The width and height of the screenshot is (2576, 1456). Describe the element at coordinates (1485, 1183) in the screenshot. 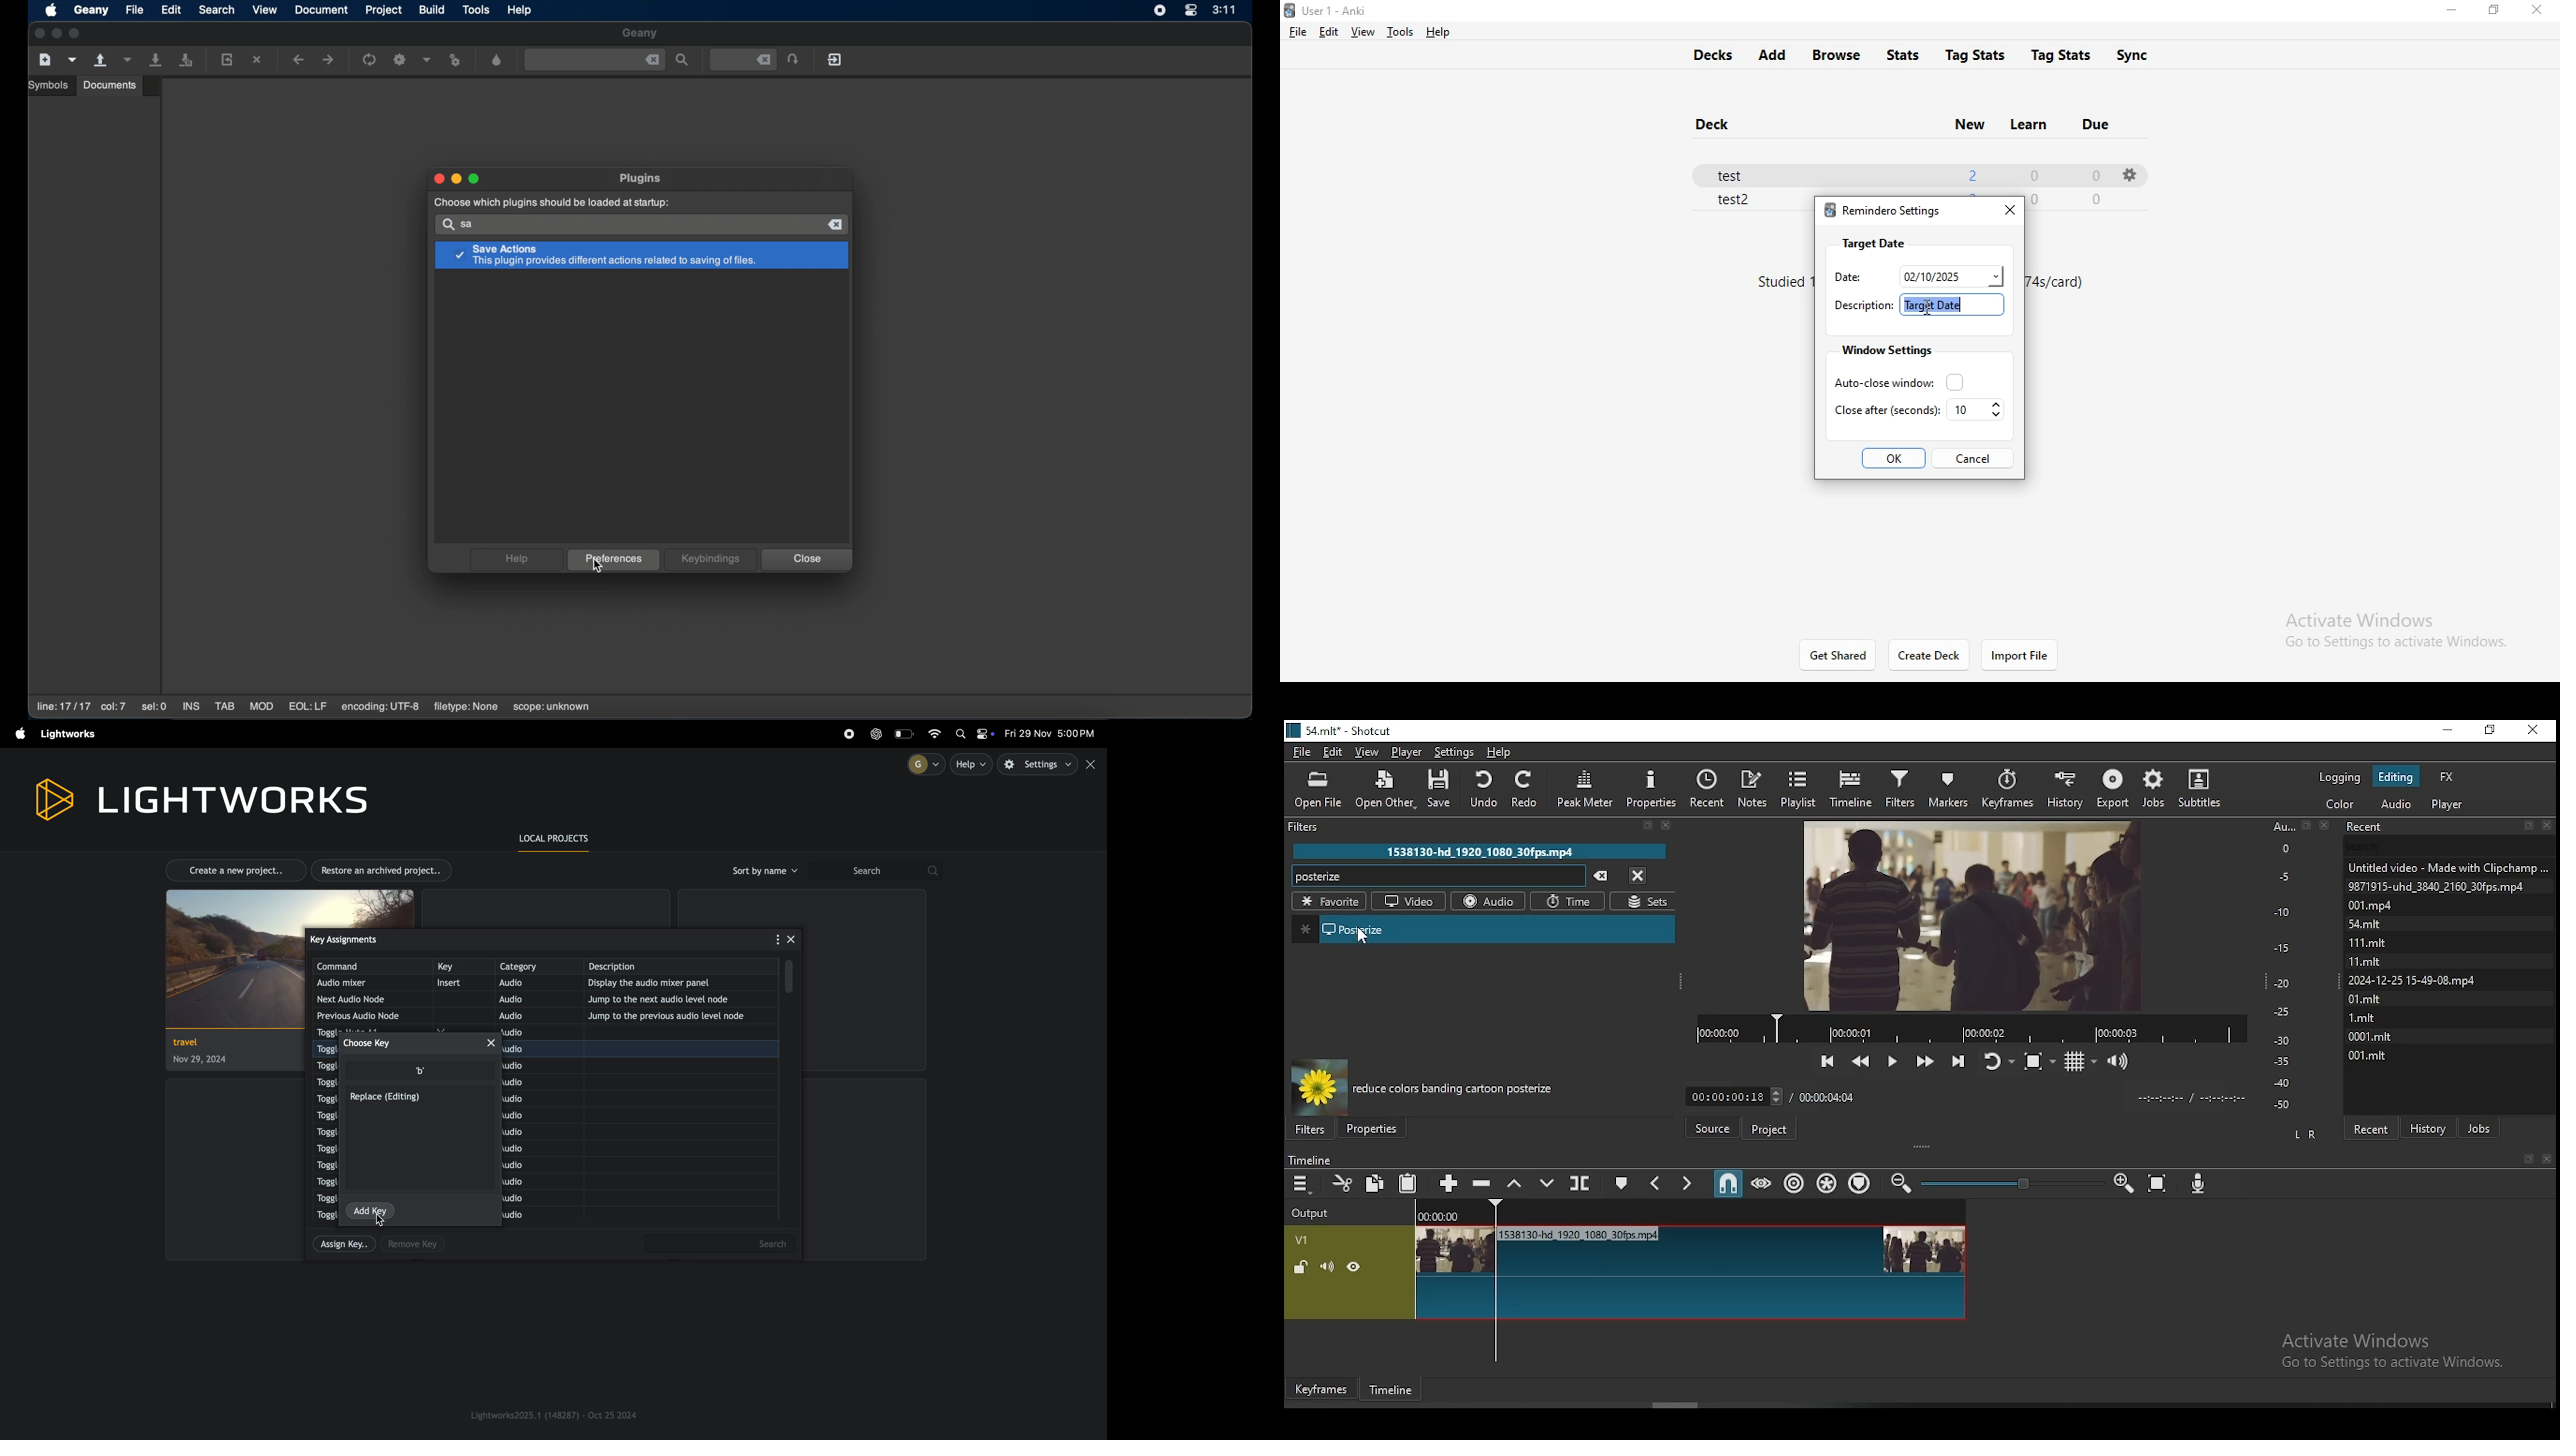

I see `ripple delete` at that location.